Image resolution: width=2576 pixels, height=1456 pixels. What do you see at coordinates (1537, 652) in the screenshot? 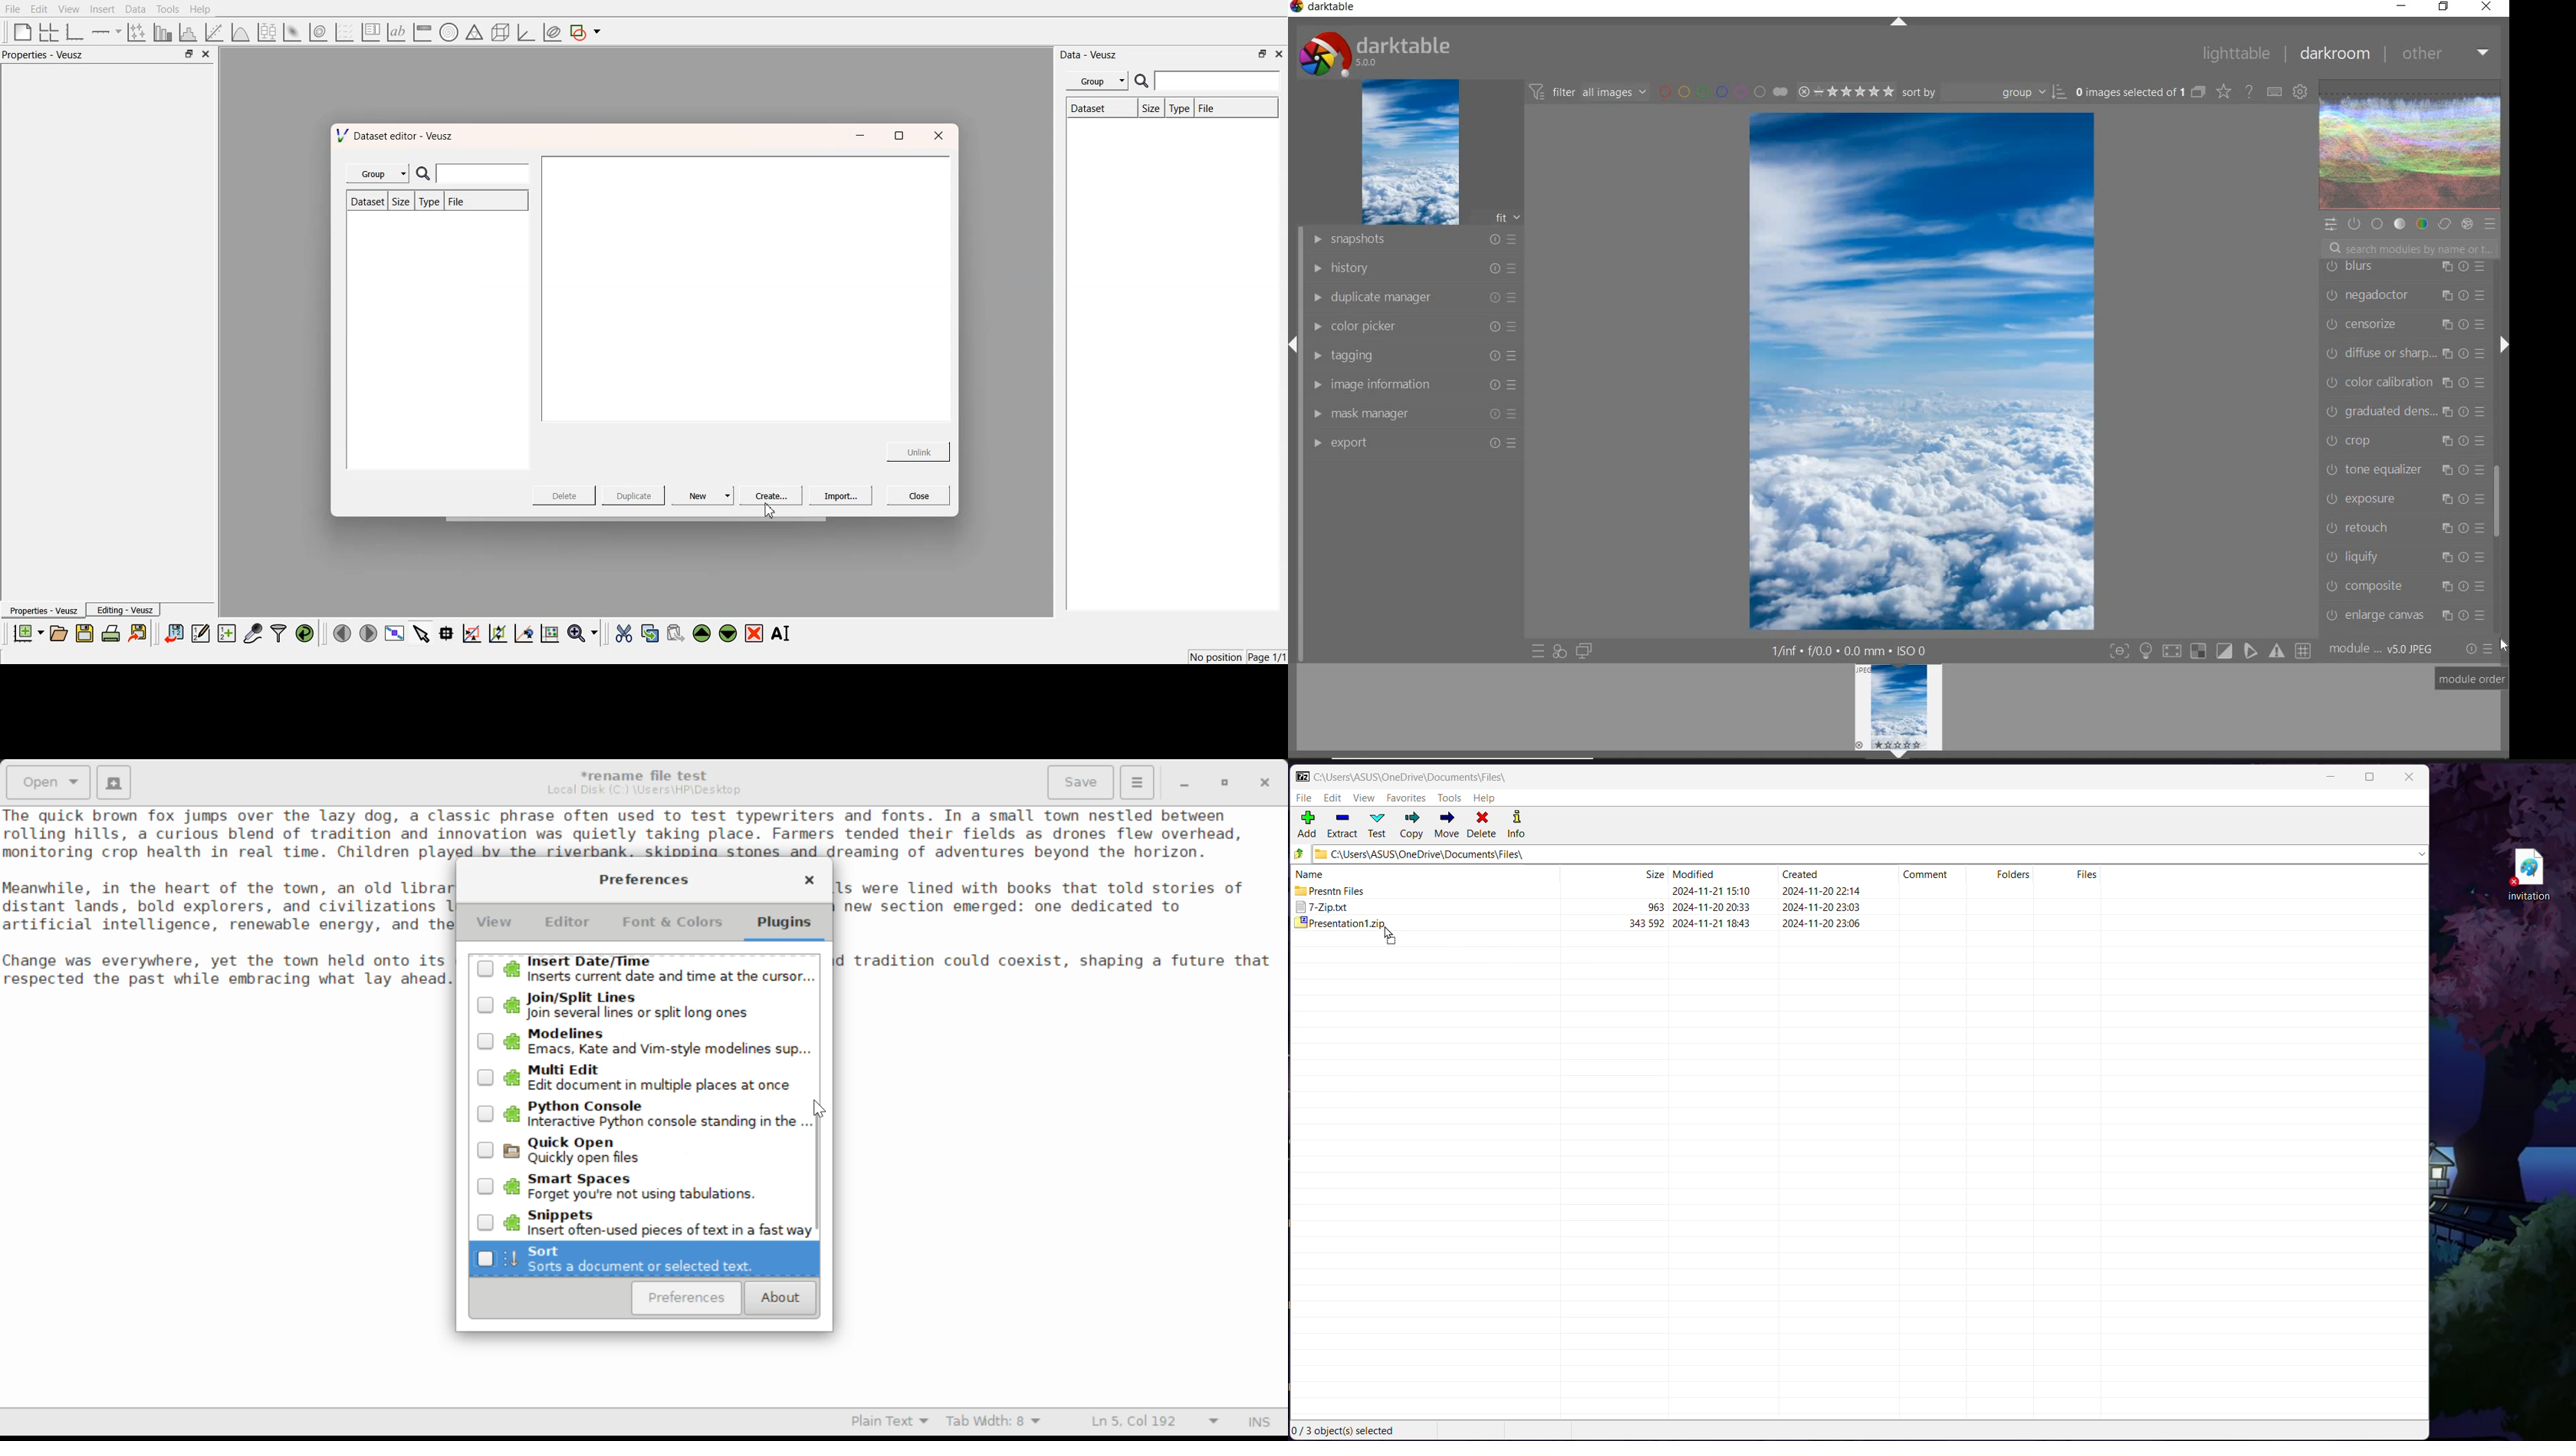
I see `QUICK ACCESS TO PRESET` at bounding box center [1537, 652].